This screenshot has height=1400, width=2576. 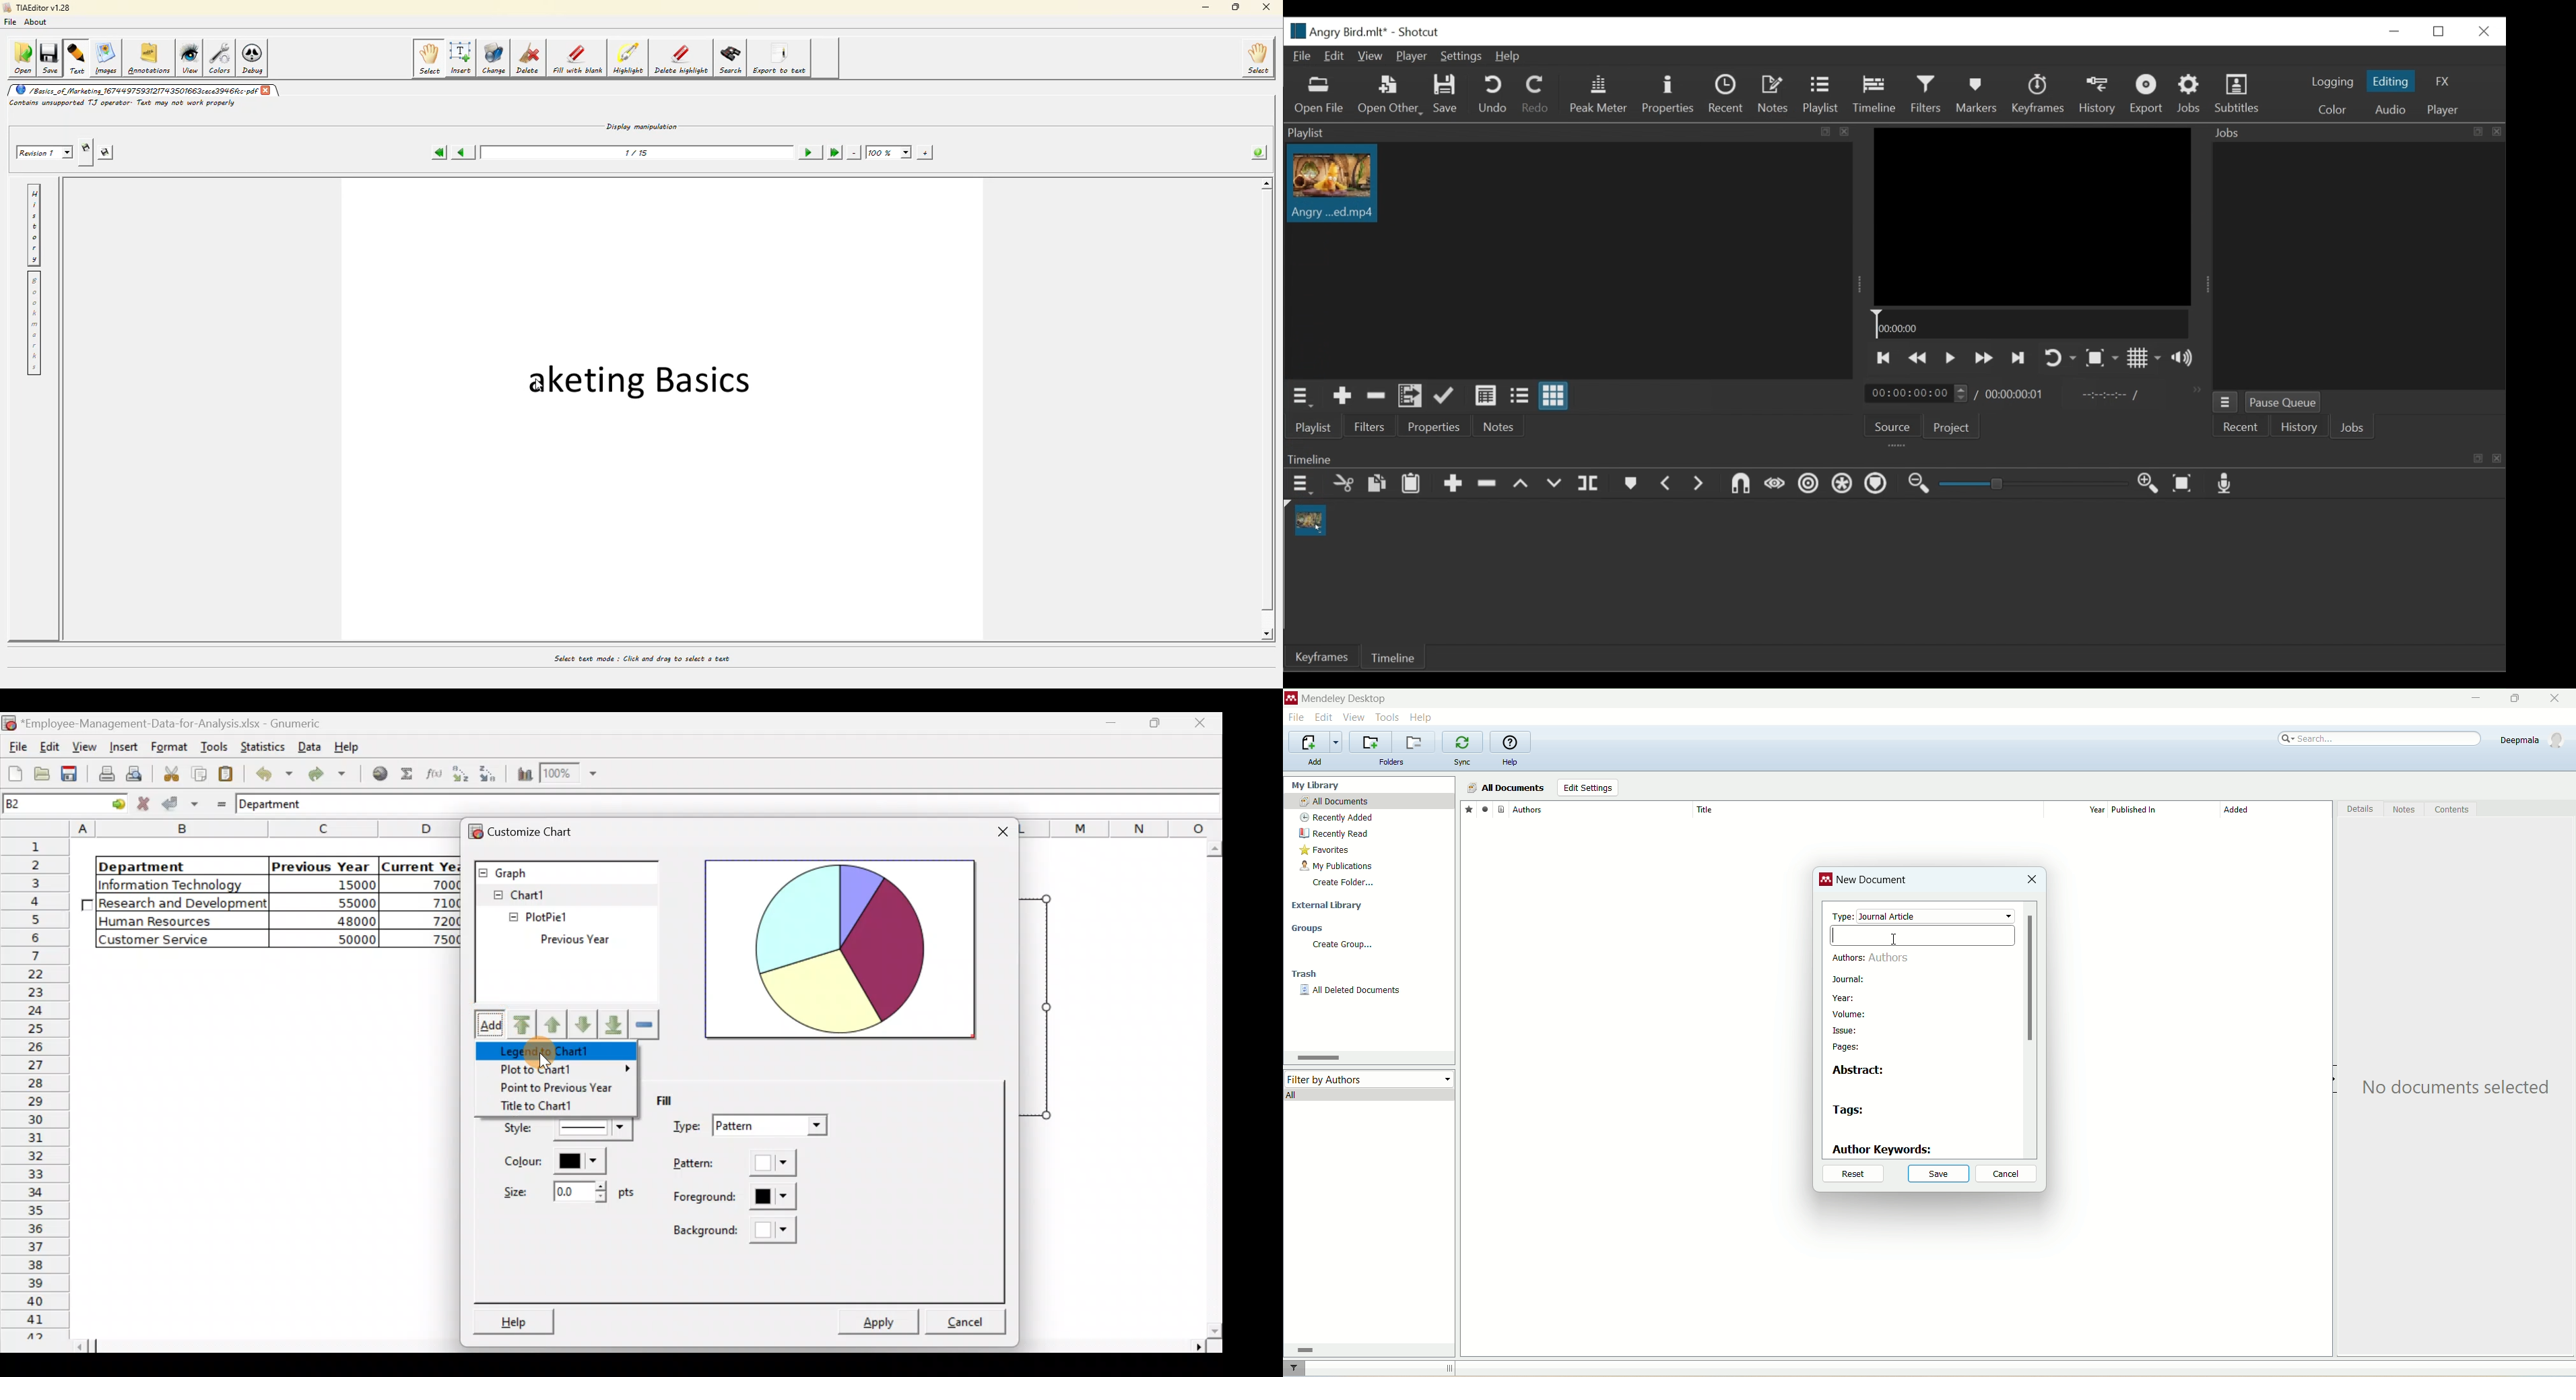 I want to click on 72000, so click(x=435, y=921).